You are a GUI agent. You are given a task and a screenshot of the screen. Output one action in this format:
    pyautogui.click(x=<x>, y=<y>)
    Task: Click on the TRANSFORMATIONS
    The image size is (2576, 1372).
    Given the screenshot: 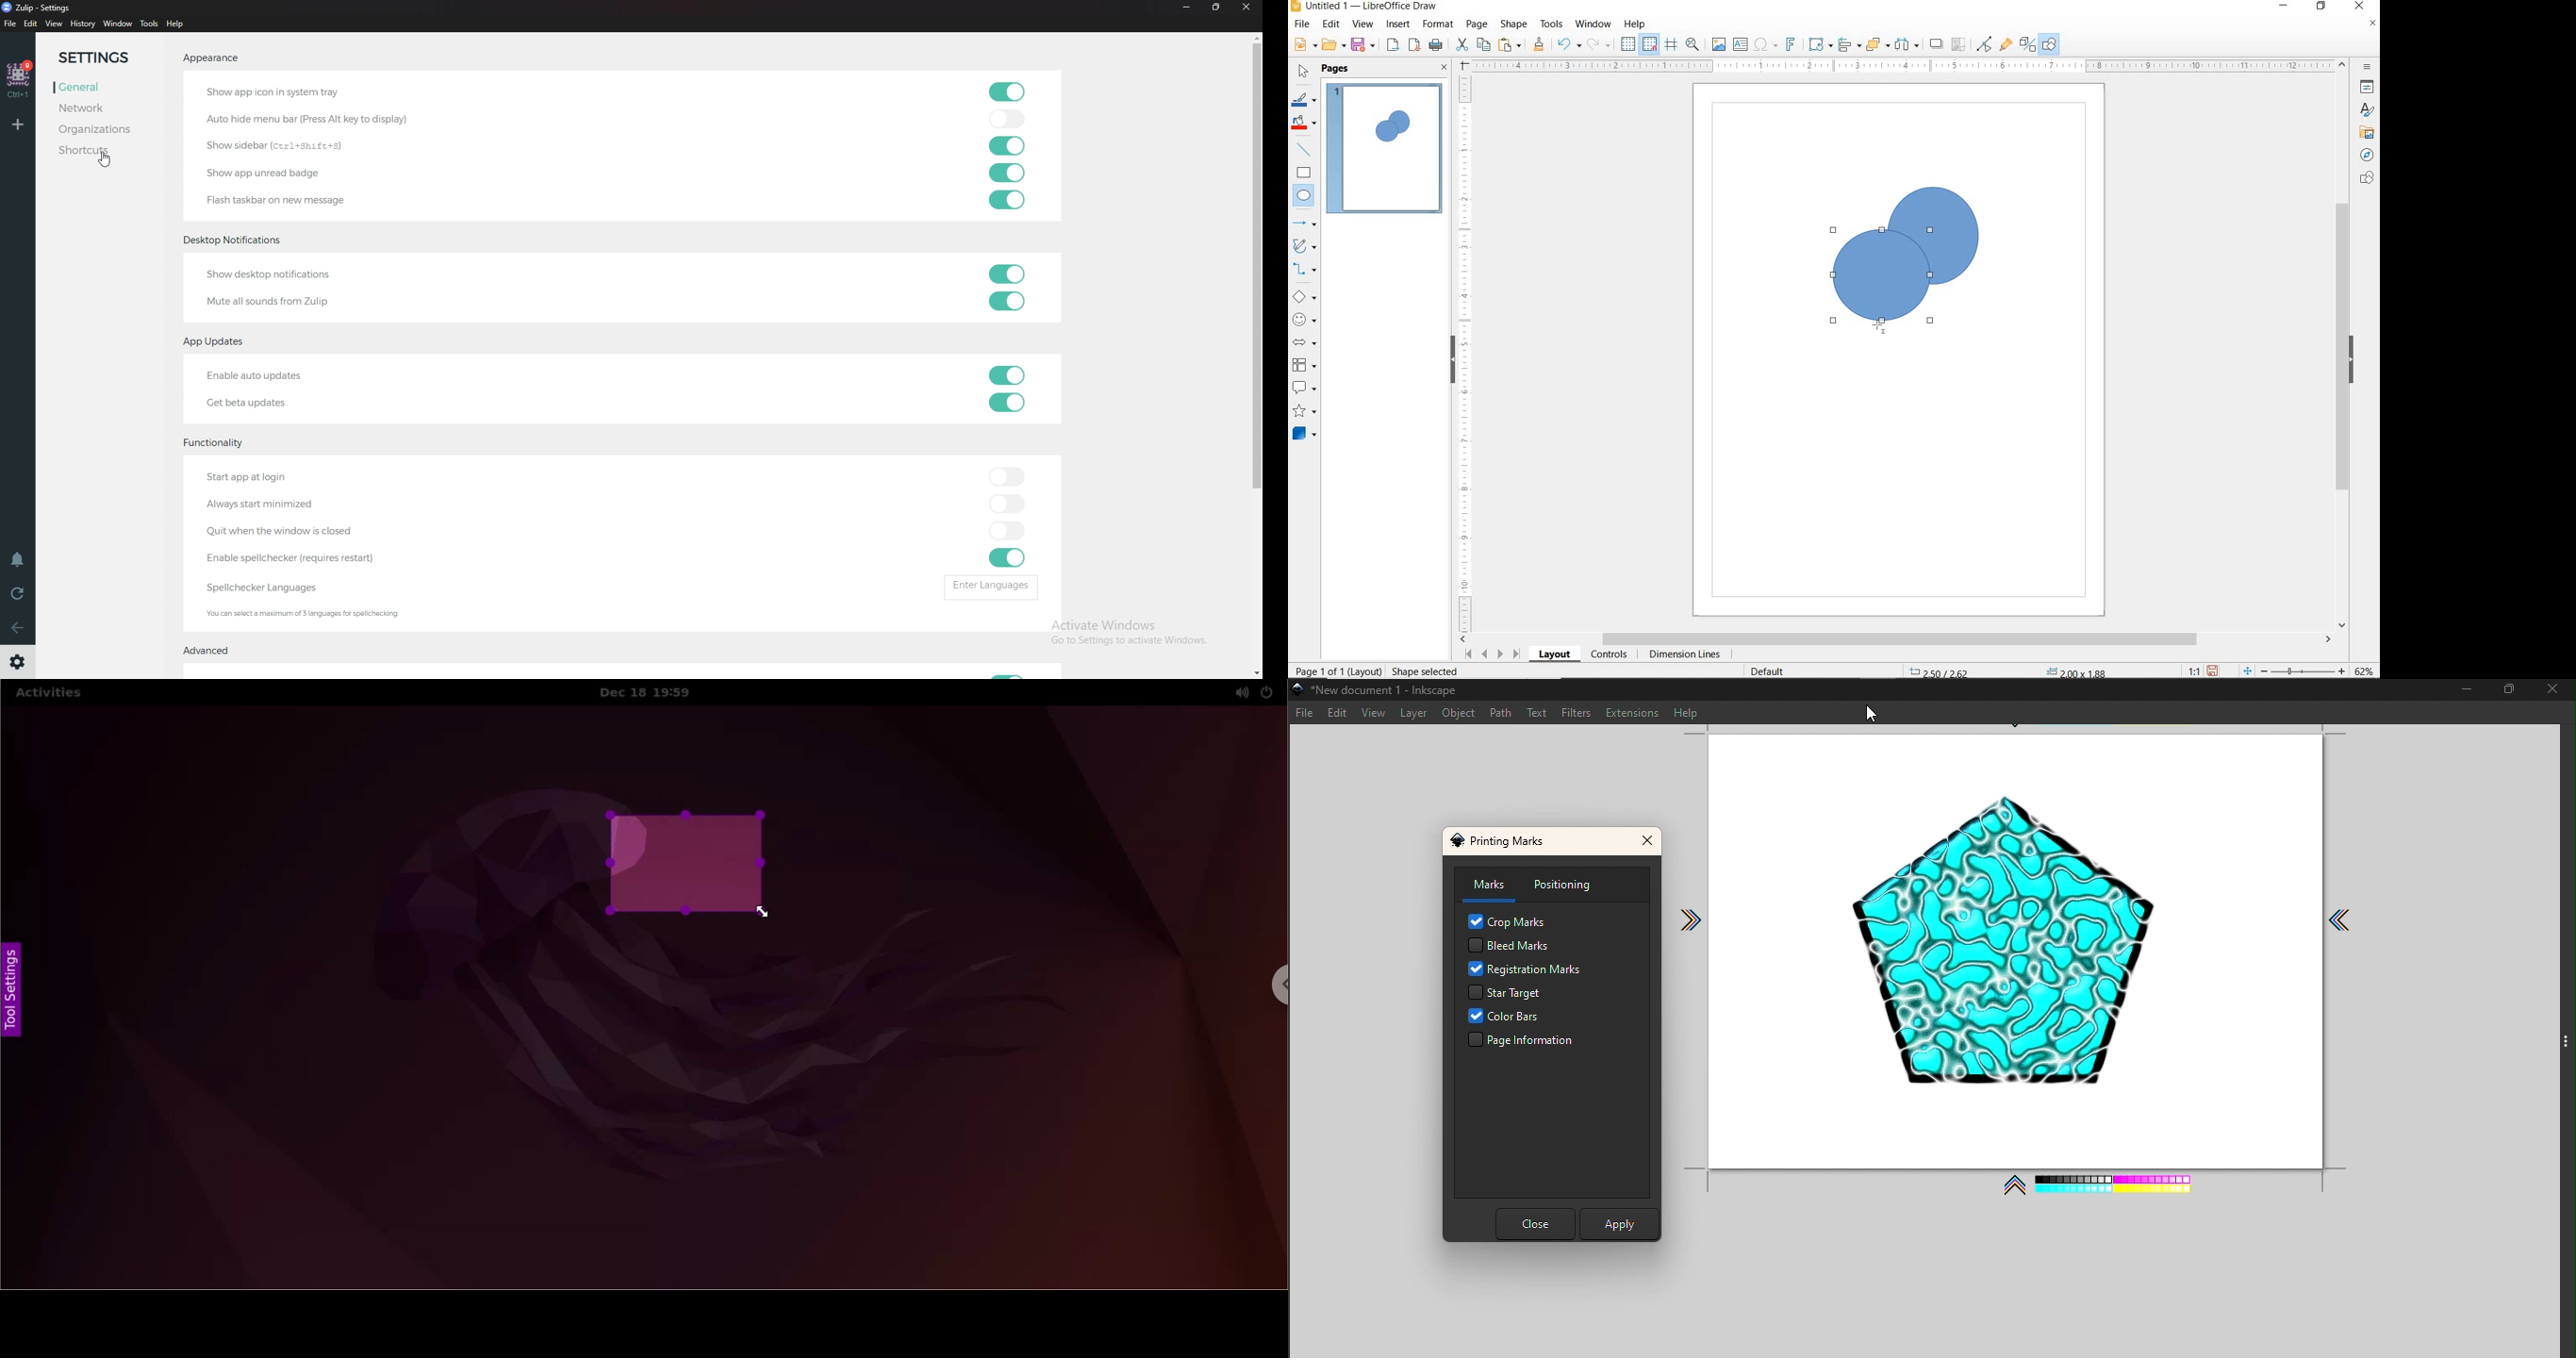 What is the action you would take?
    pyautogui.click(x=1819, y=44)
    